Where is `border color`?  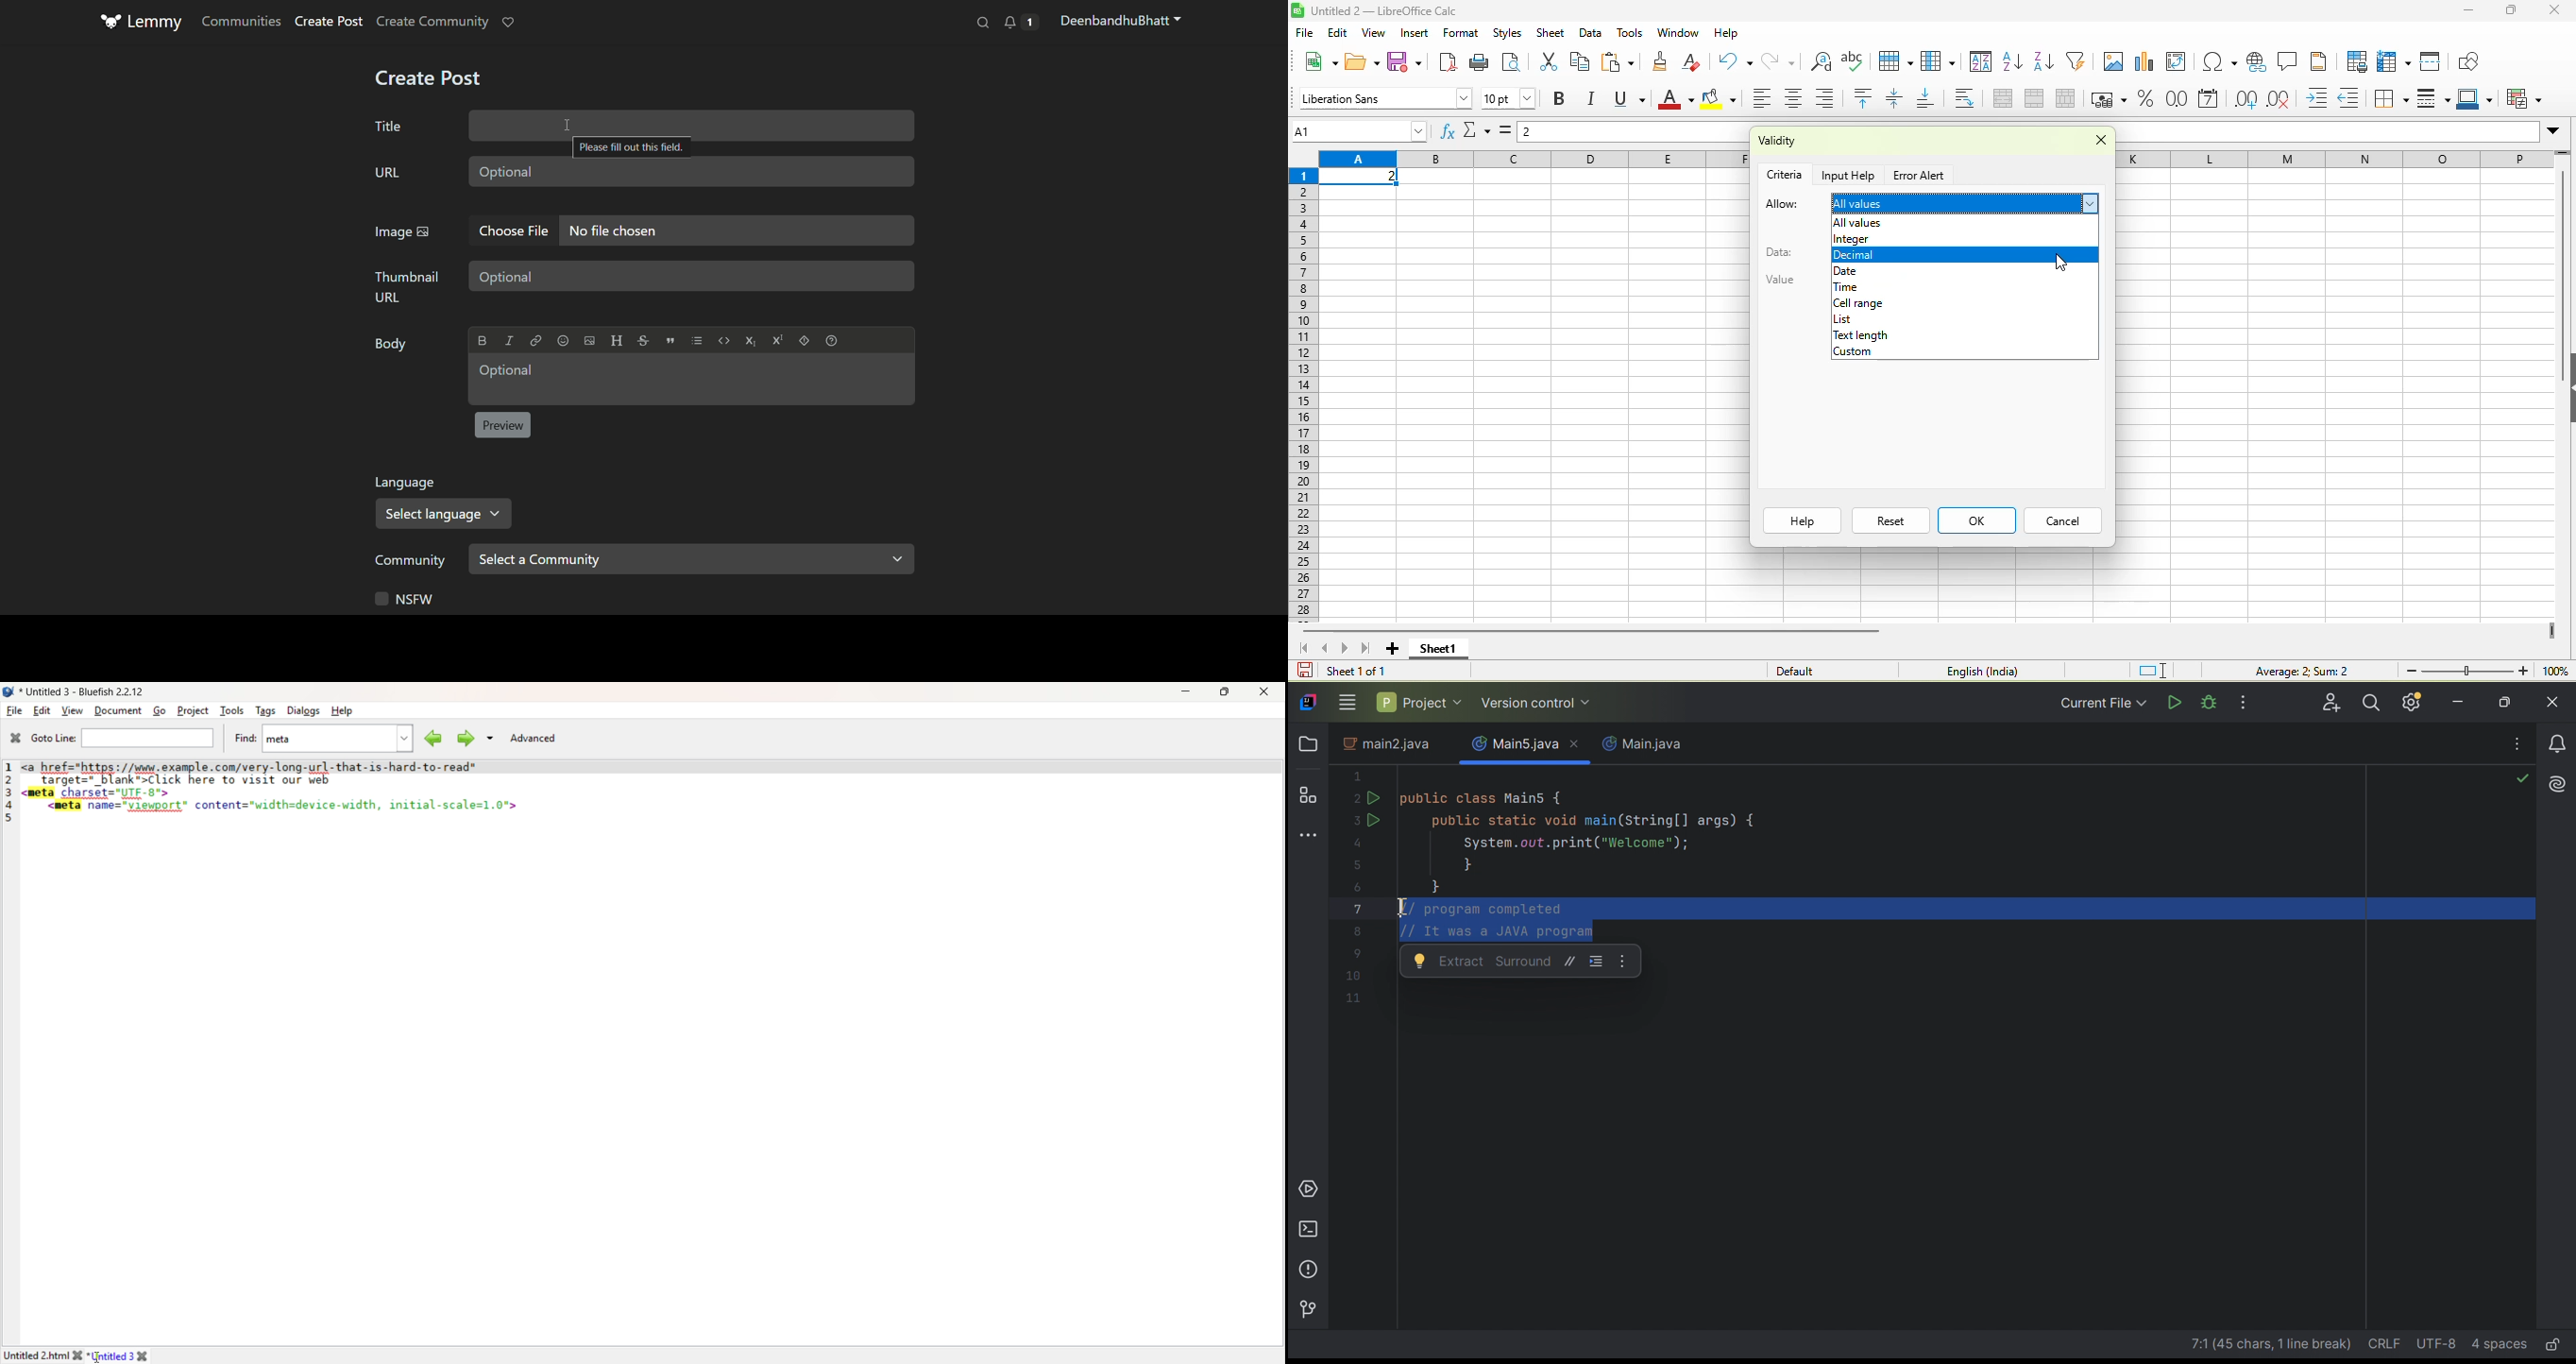 border color is located at coordinates (2479, 100).